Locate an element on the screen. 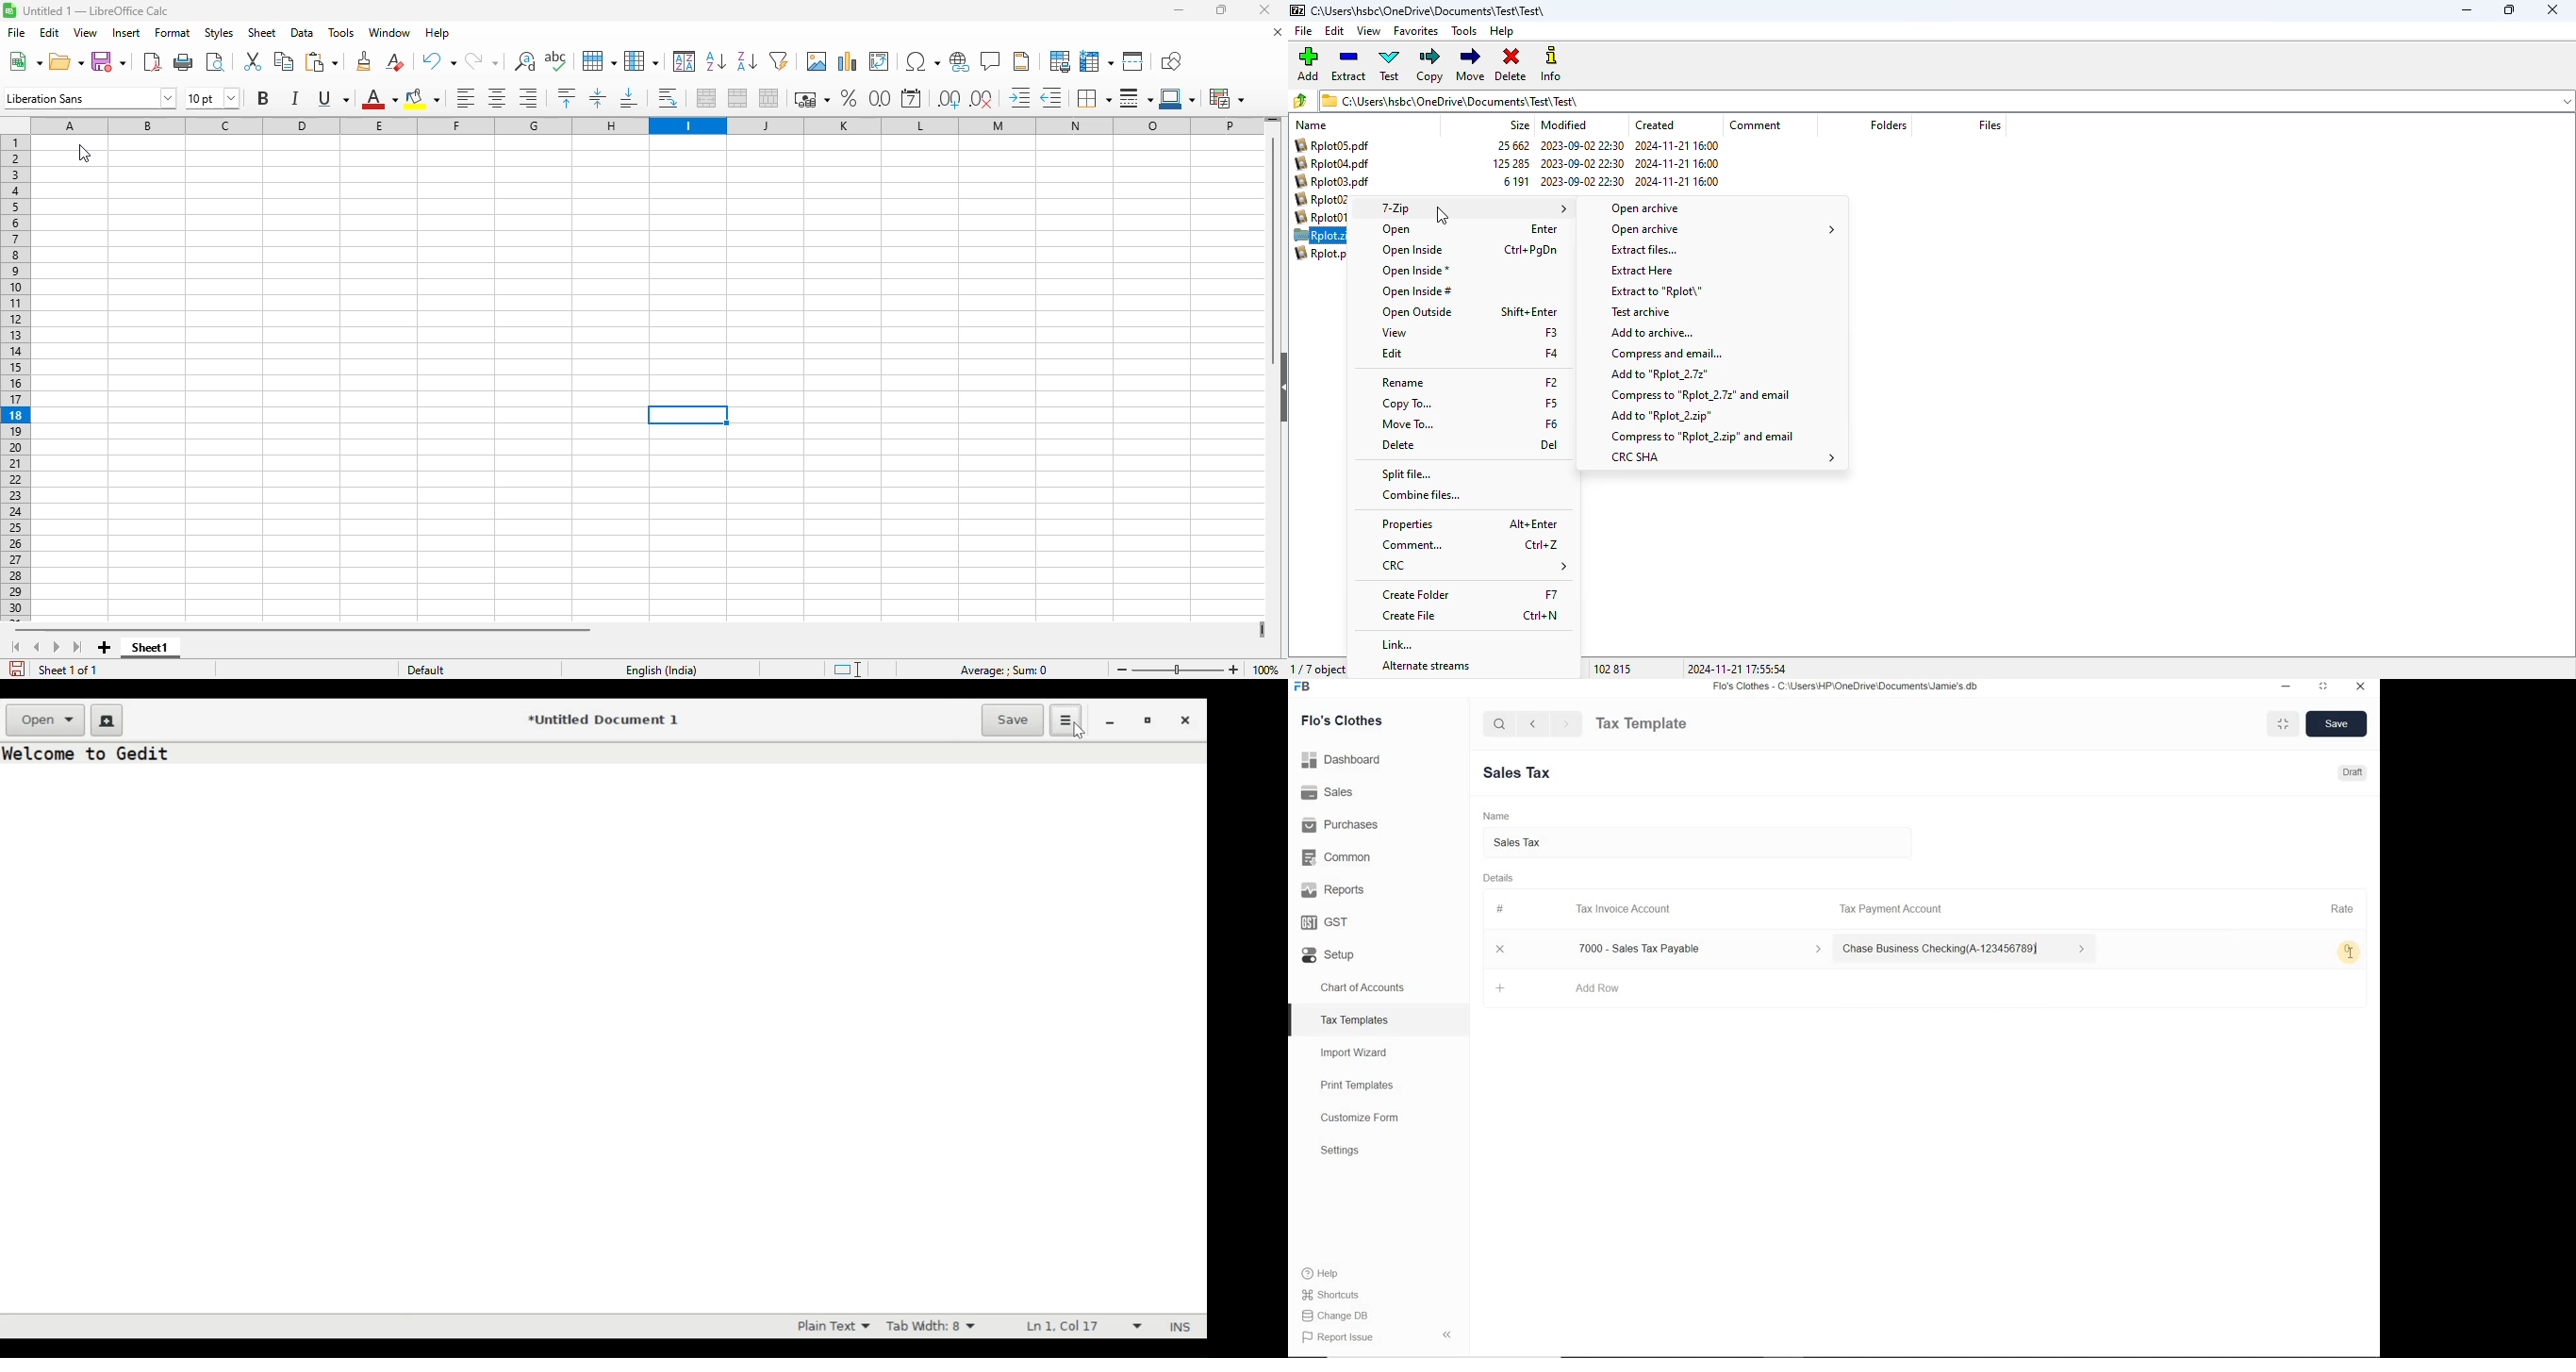 This screenshot has width=2576, height=1372. Flo's Clothes - C:\Users\HP\OneDrive\Documents\Jamie's db is located at coordinates (1845, 686).